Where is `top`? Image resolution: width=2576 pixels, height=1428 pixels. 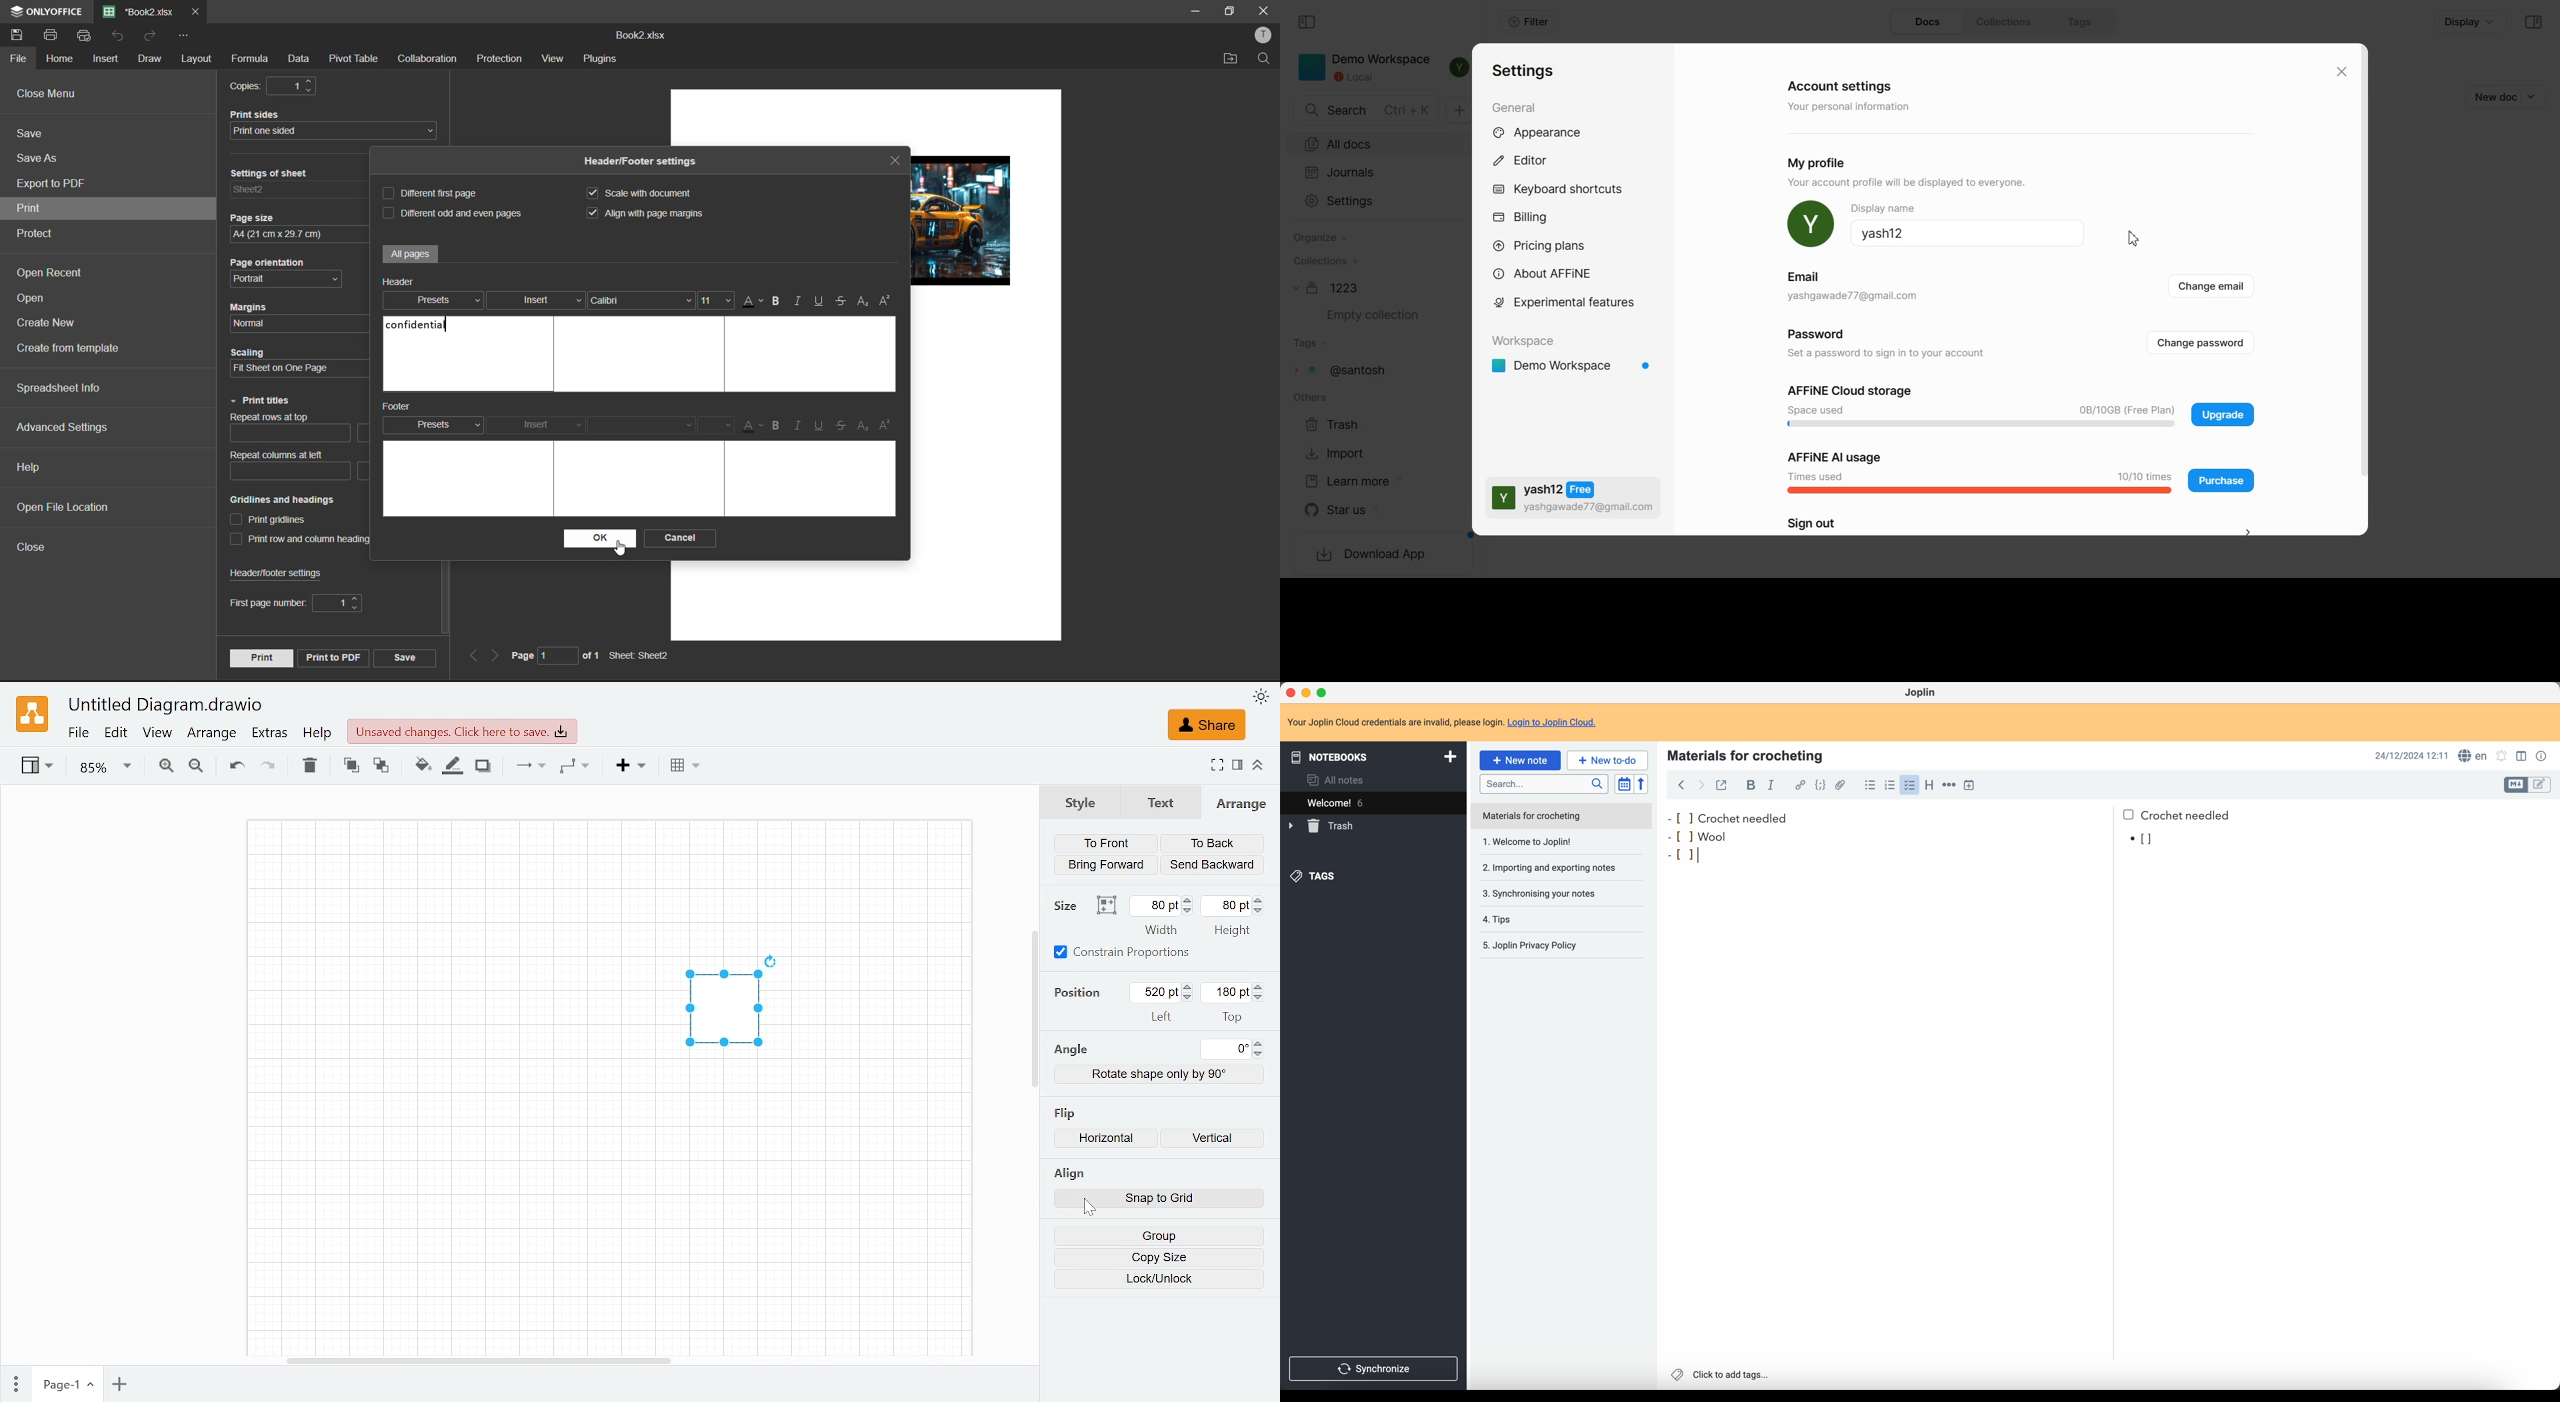
top is located at coordinates (1232, 1016).